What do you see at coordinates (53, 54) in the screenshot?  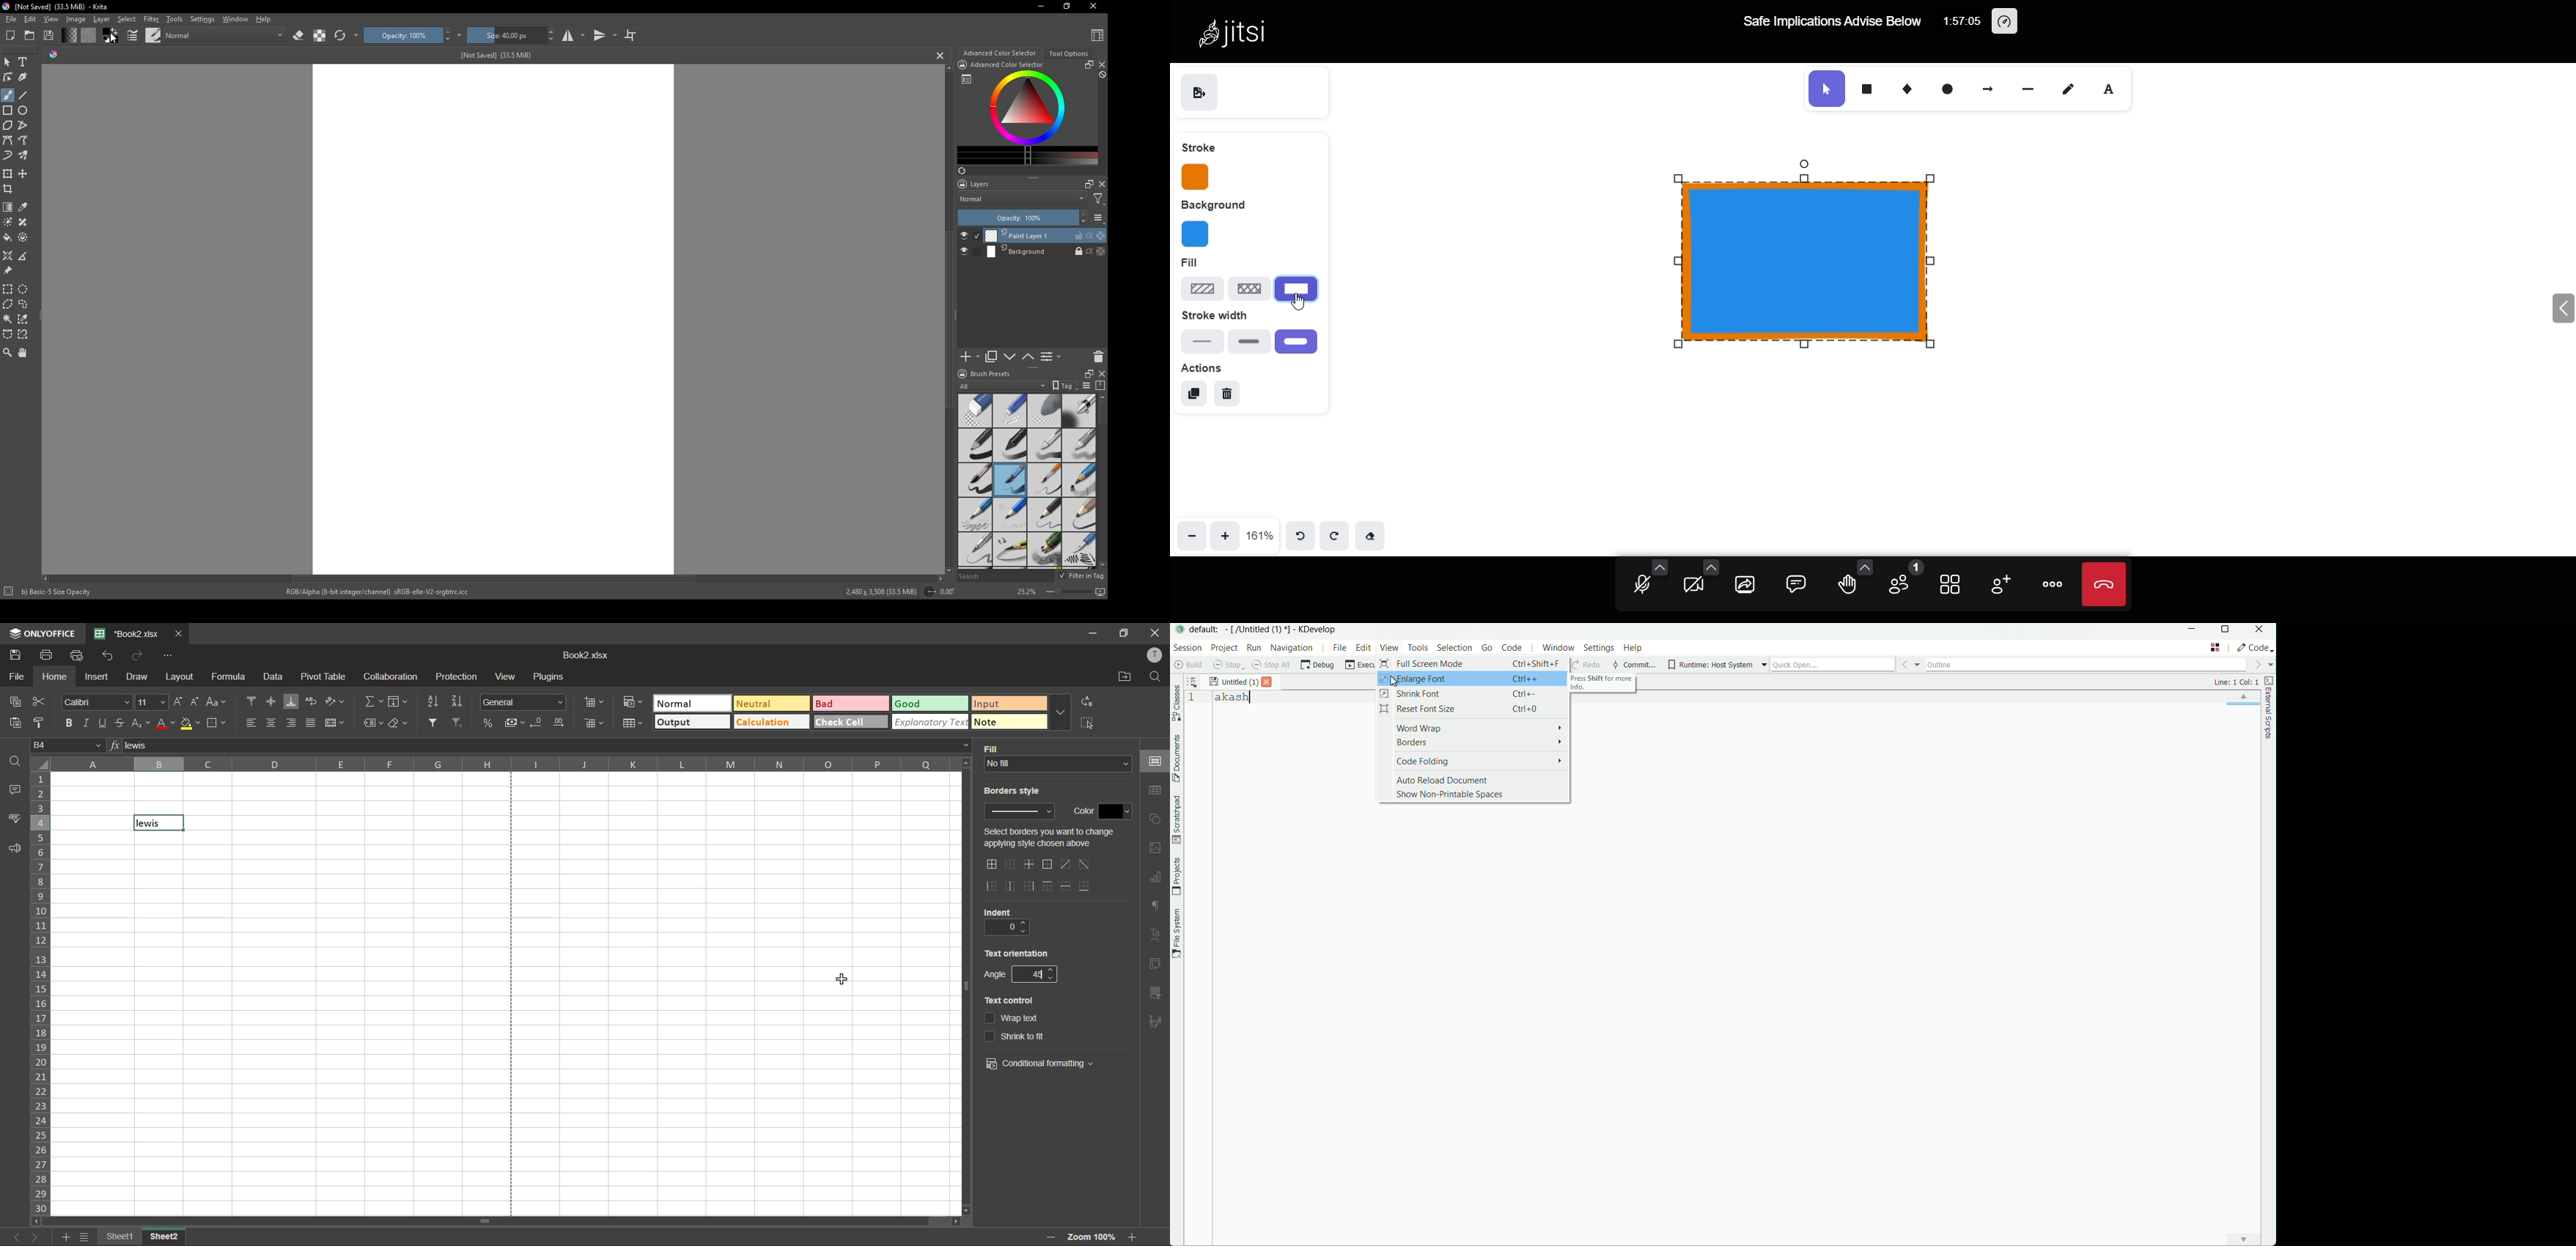 I see `shade` at bounding box center [53, 54].